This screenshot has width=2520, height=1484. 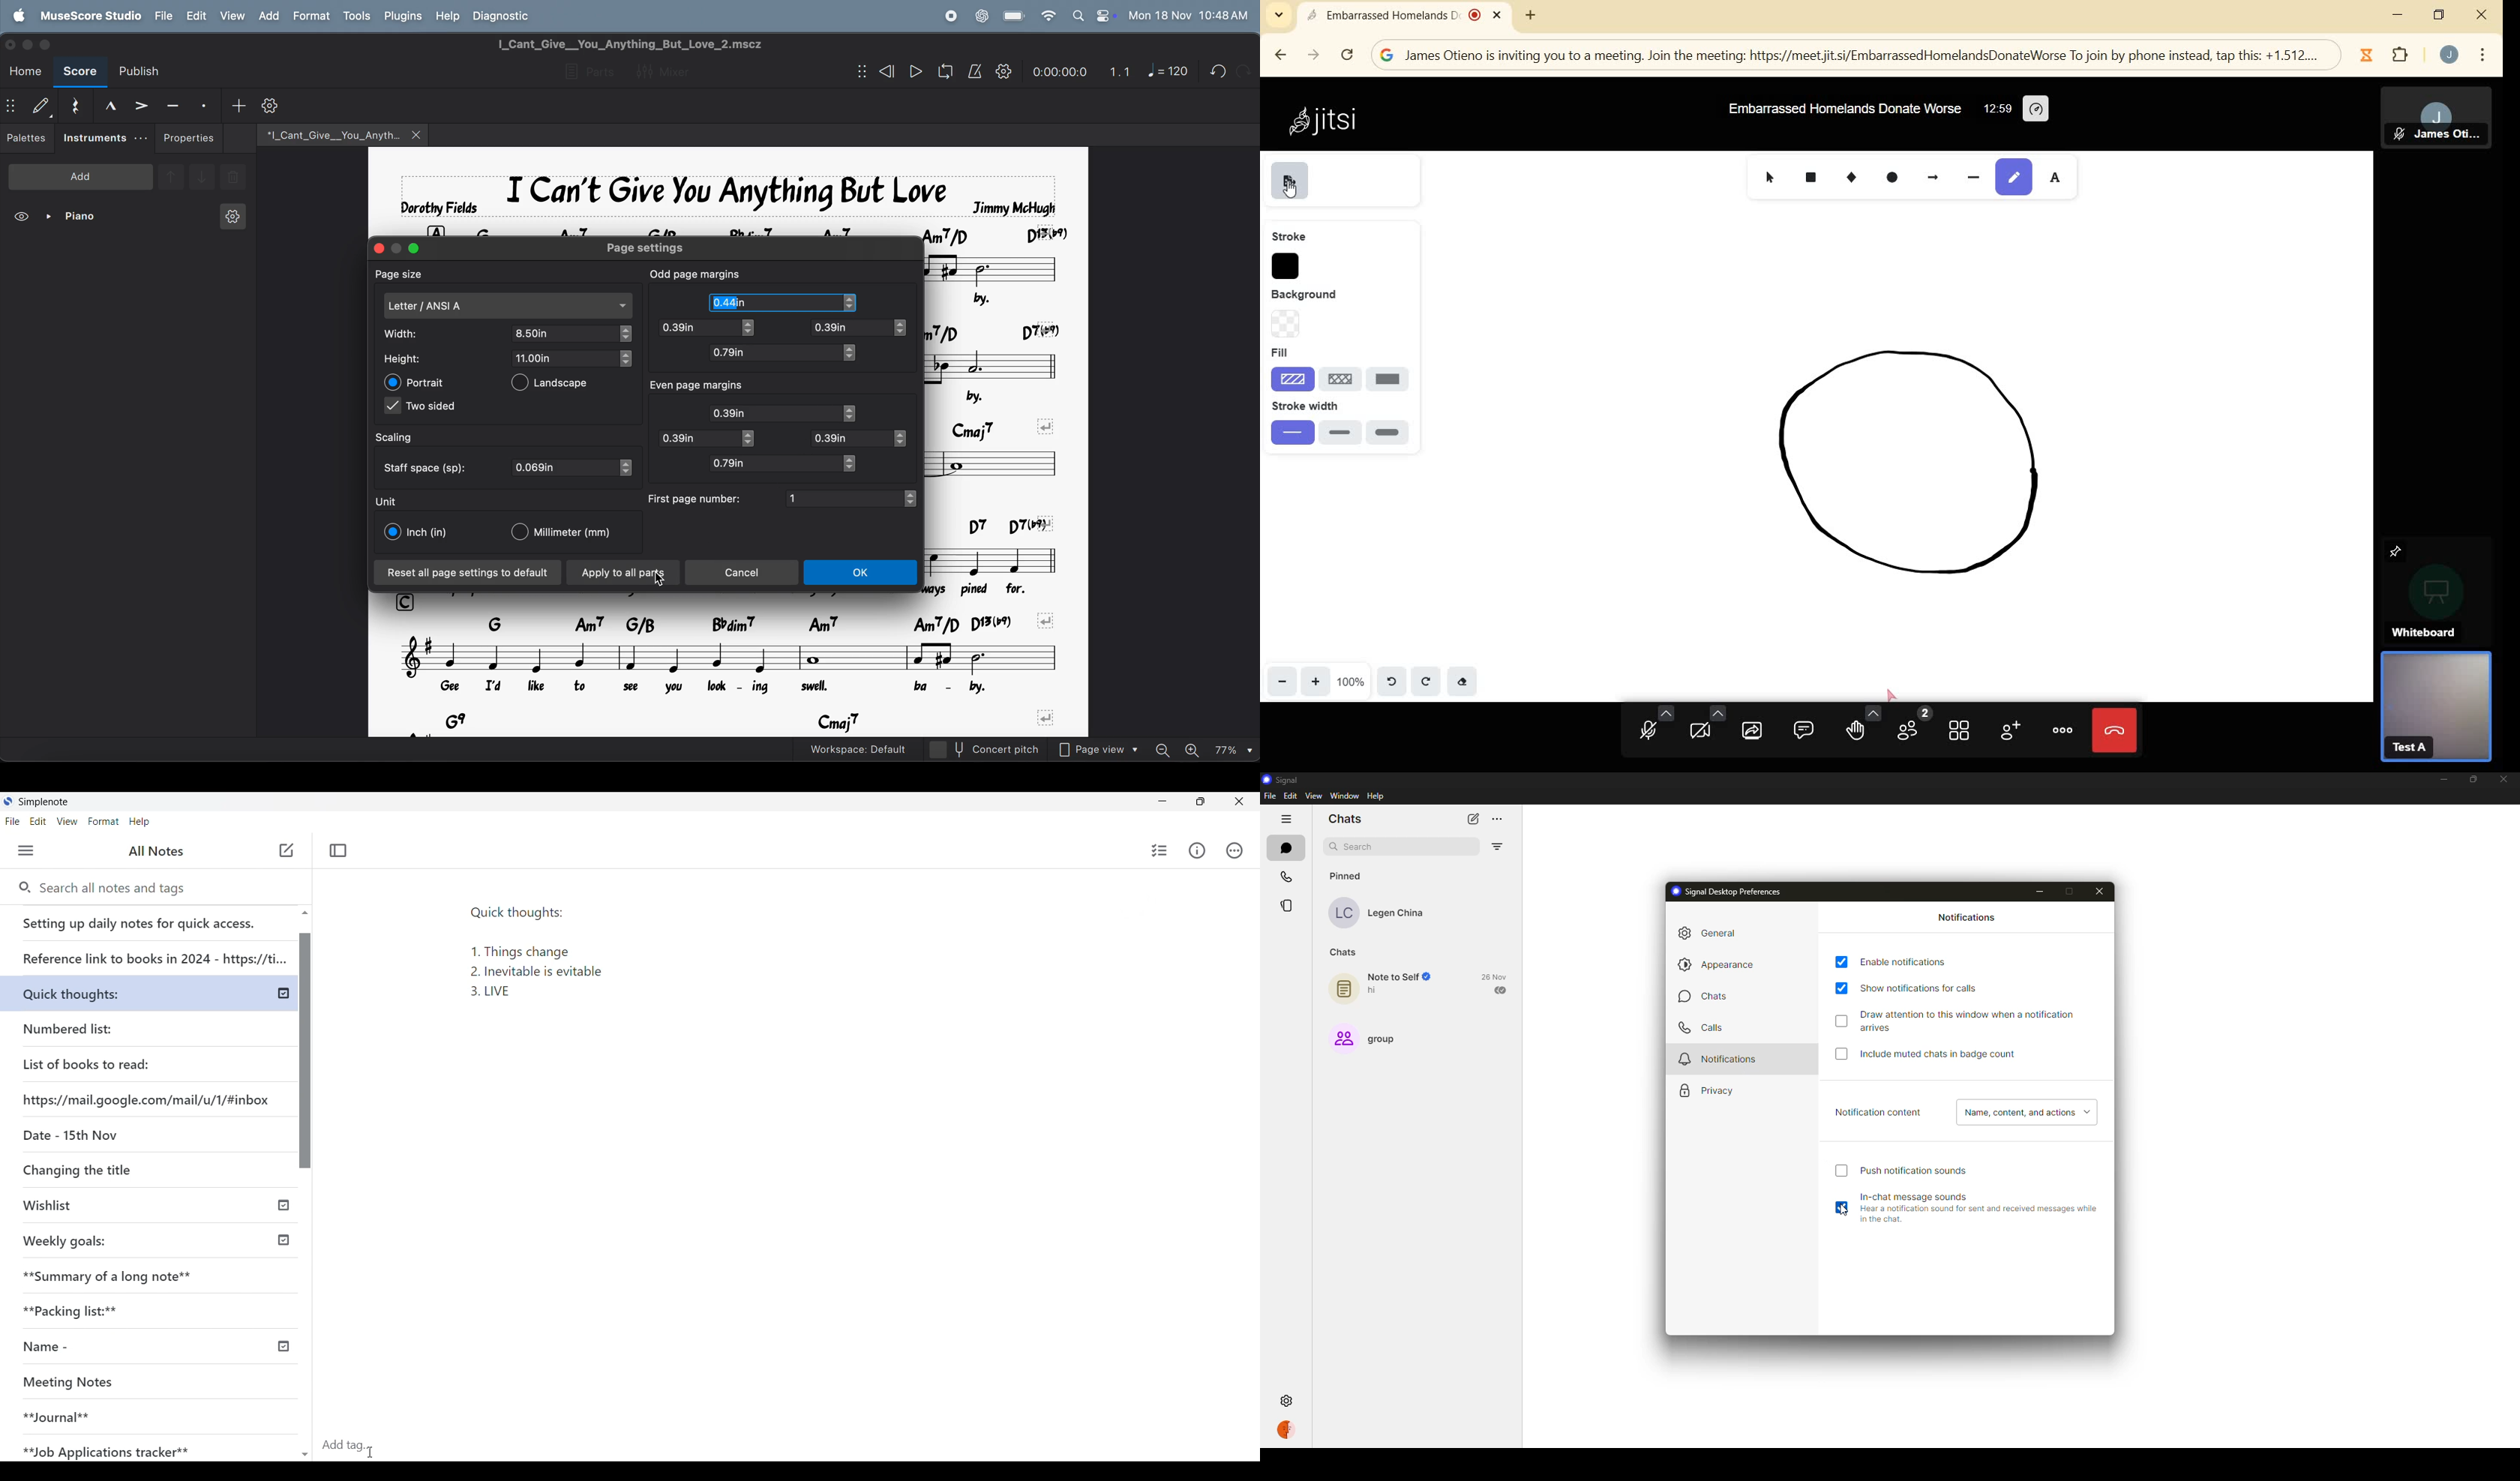 What do you see at coordinates (80, 73) in the screenshot?
I see `score ` at bounding box center [80, 73].